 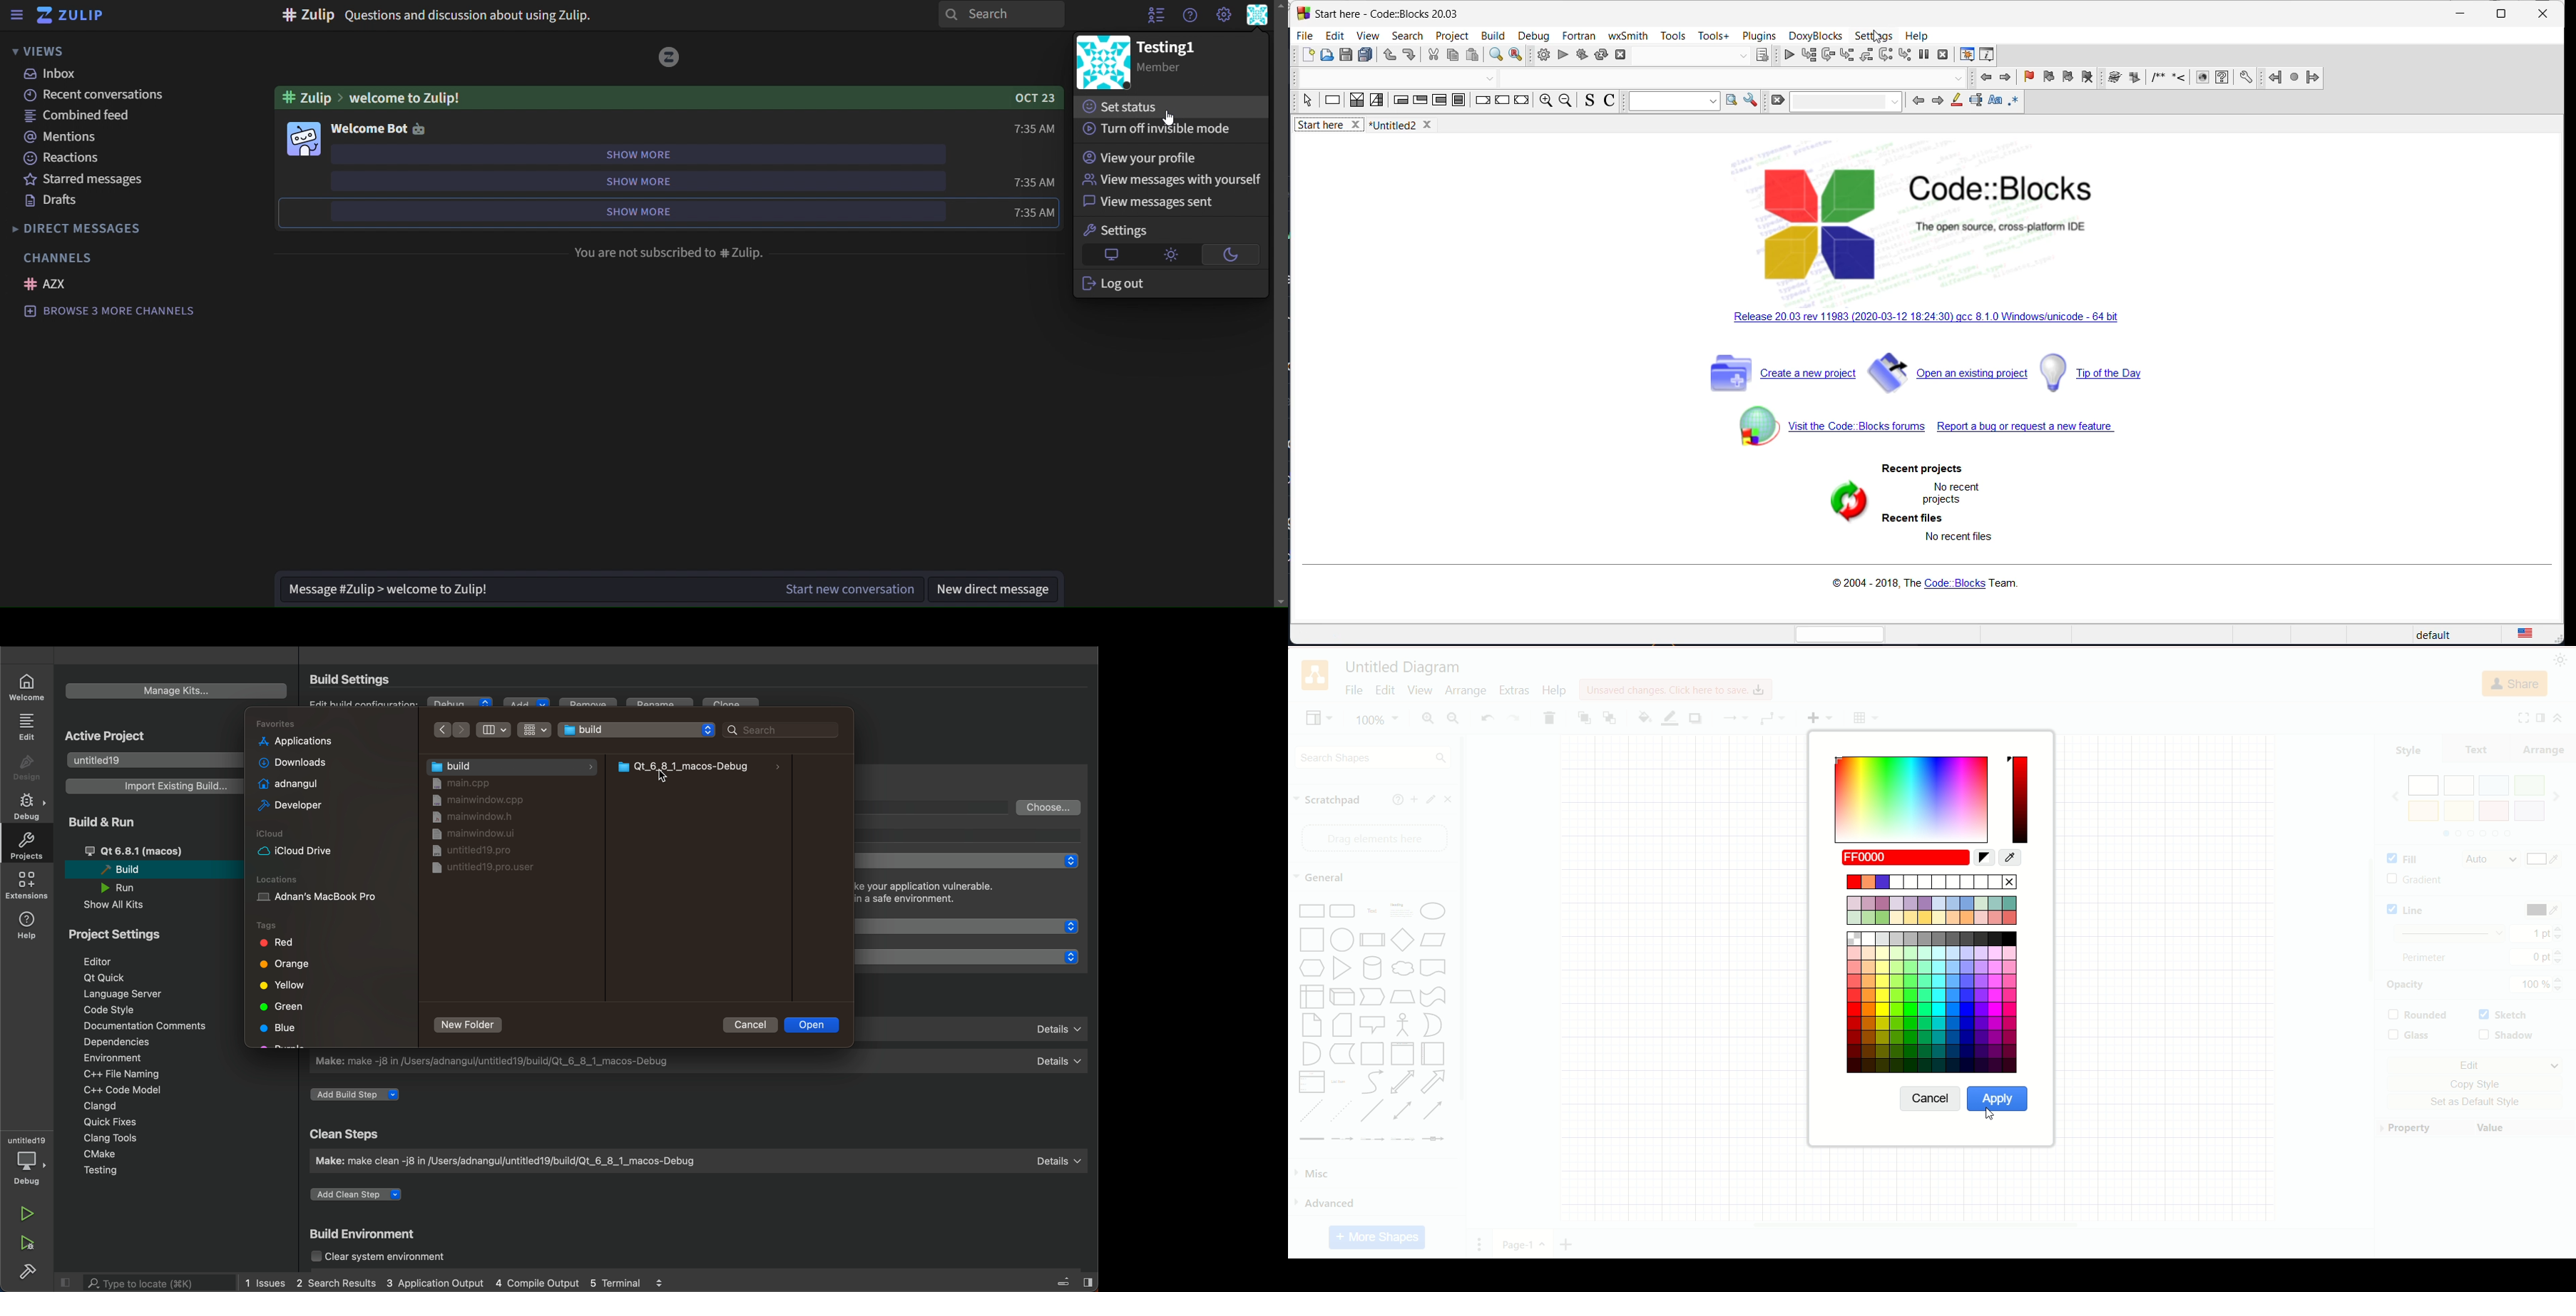 I want to click on target dialog, so click(x=1762, y=55).